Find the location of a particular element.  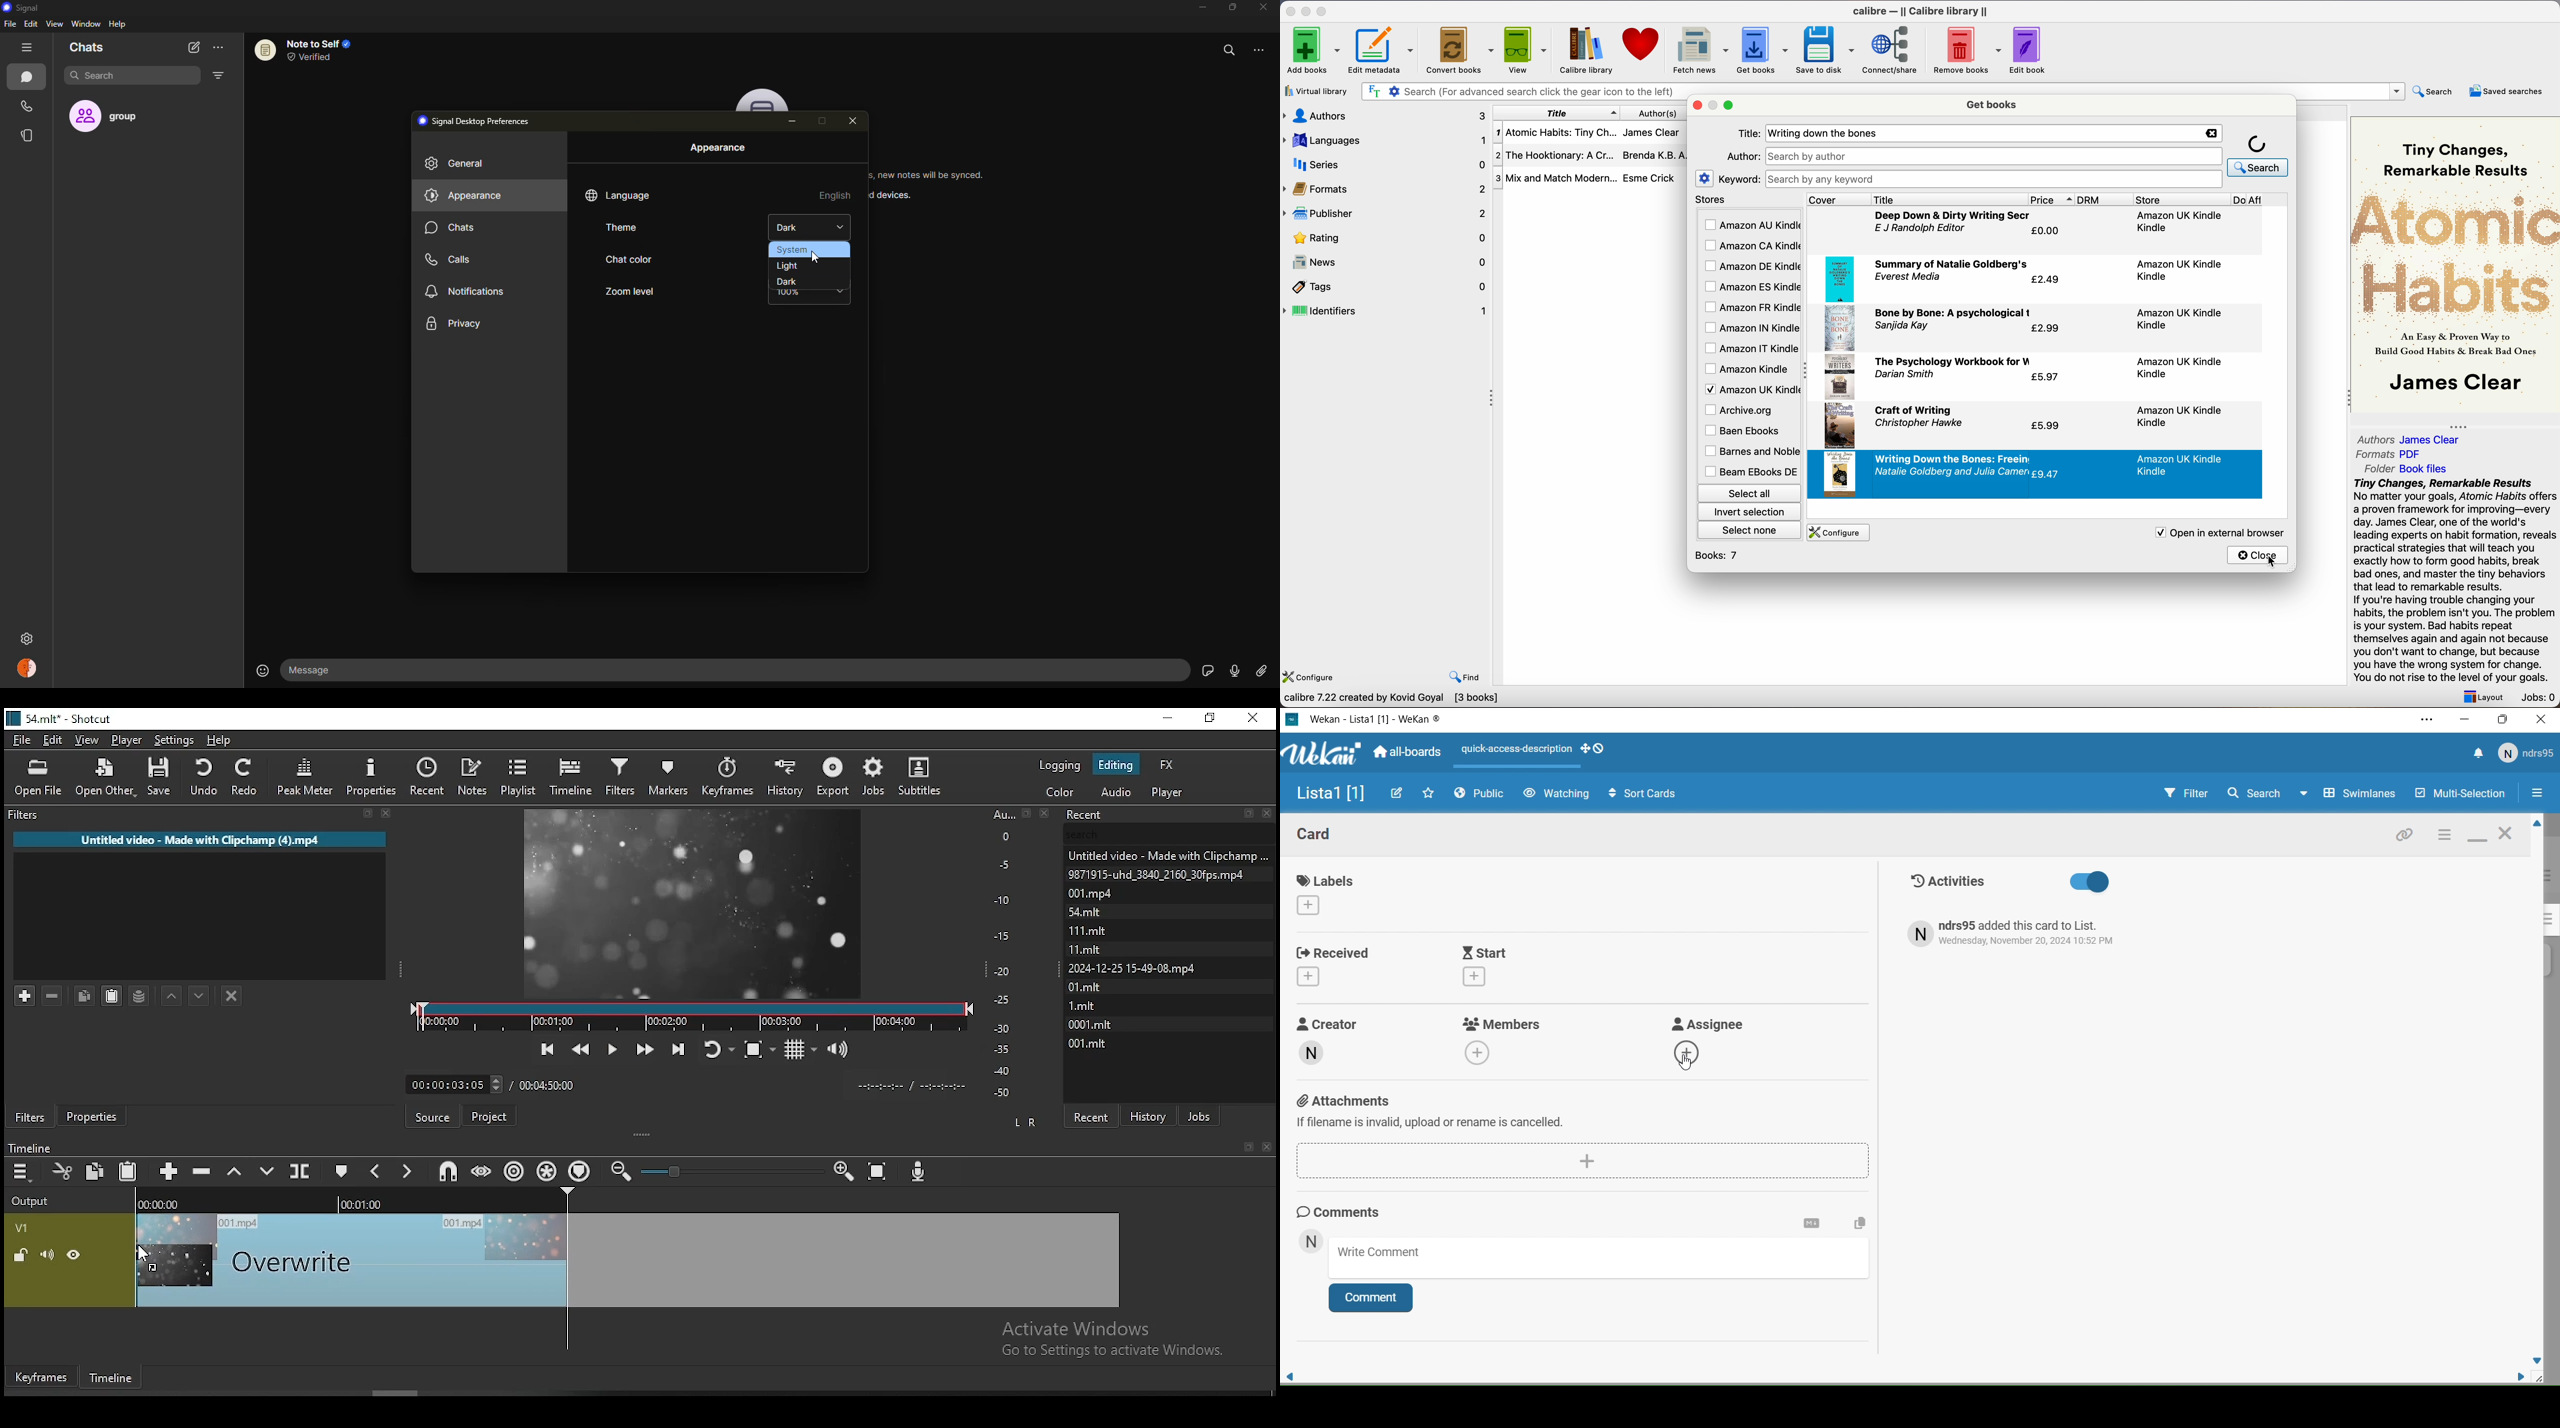

properties is located at coordinates (94, 1116).